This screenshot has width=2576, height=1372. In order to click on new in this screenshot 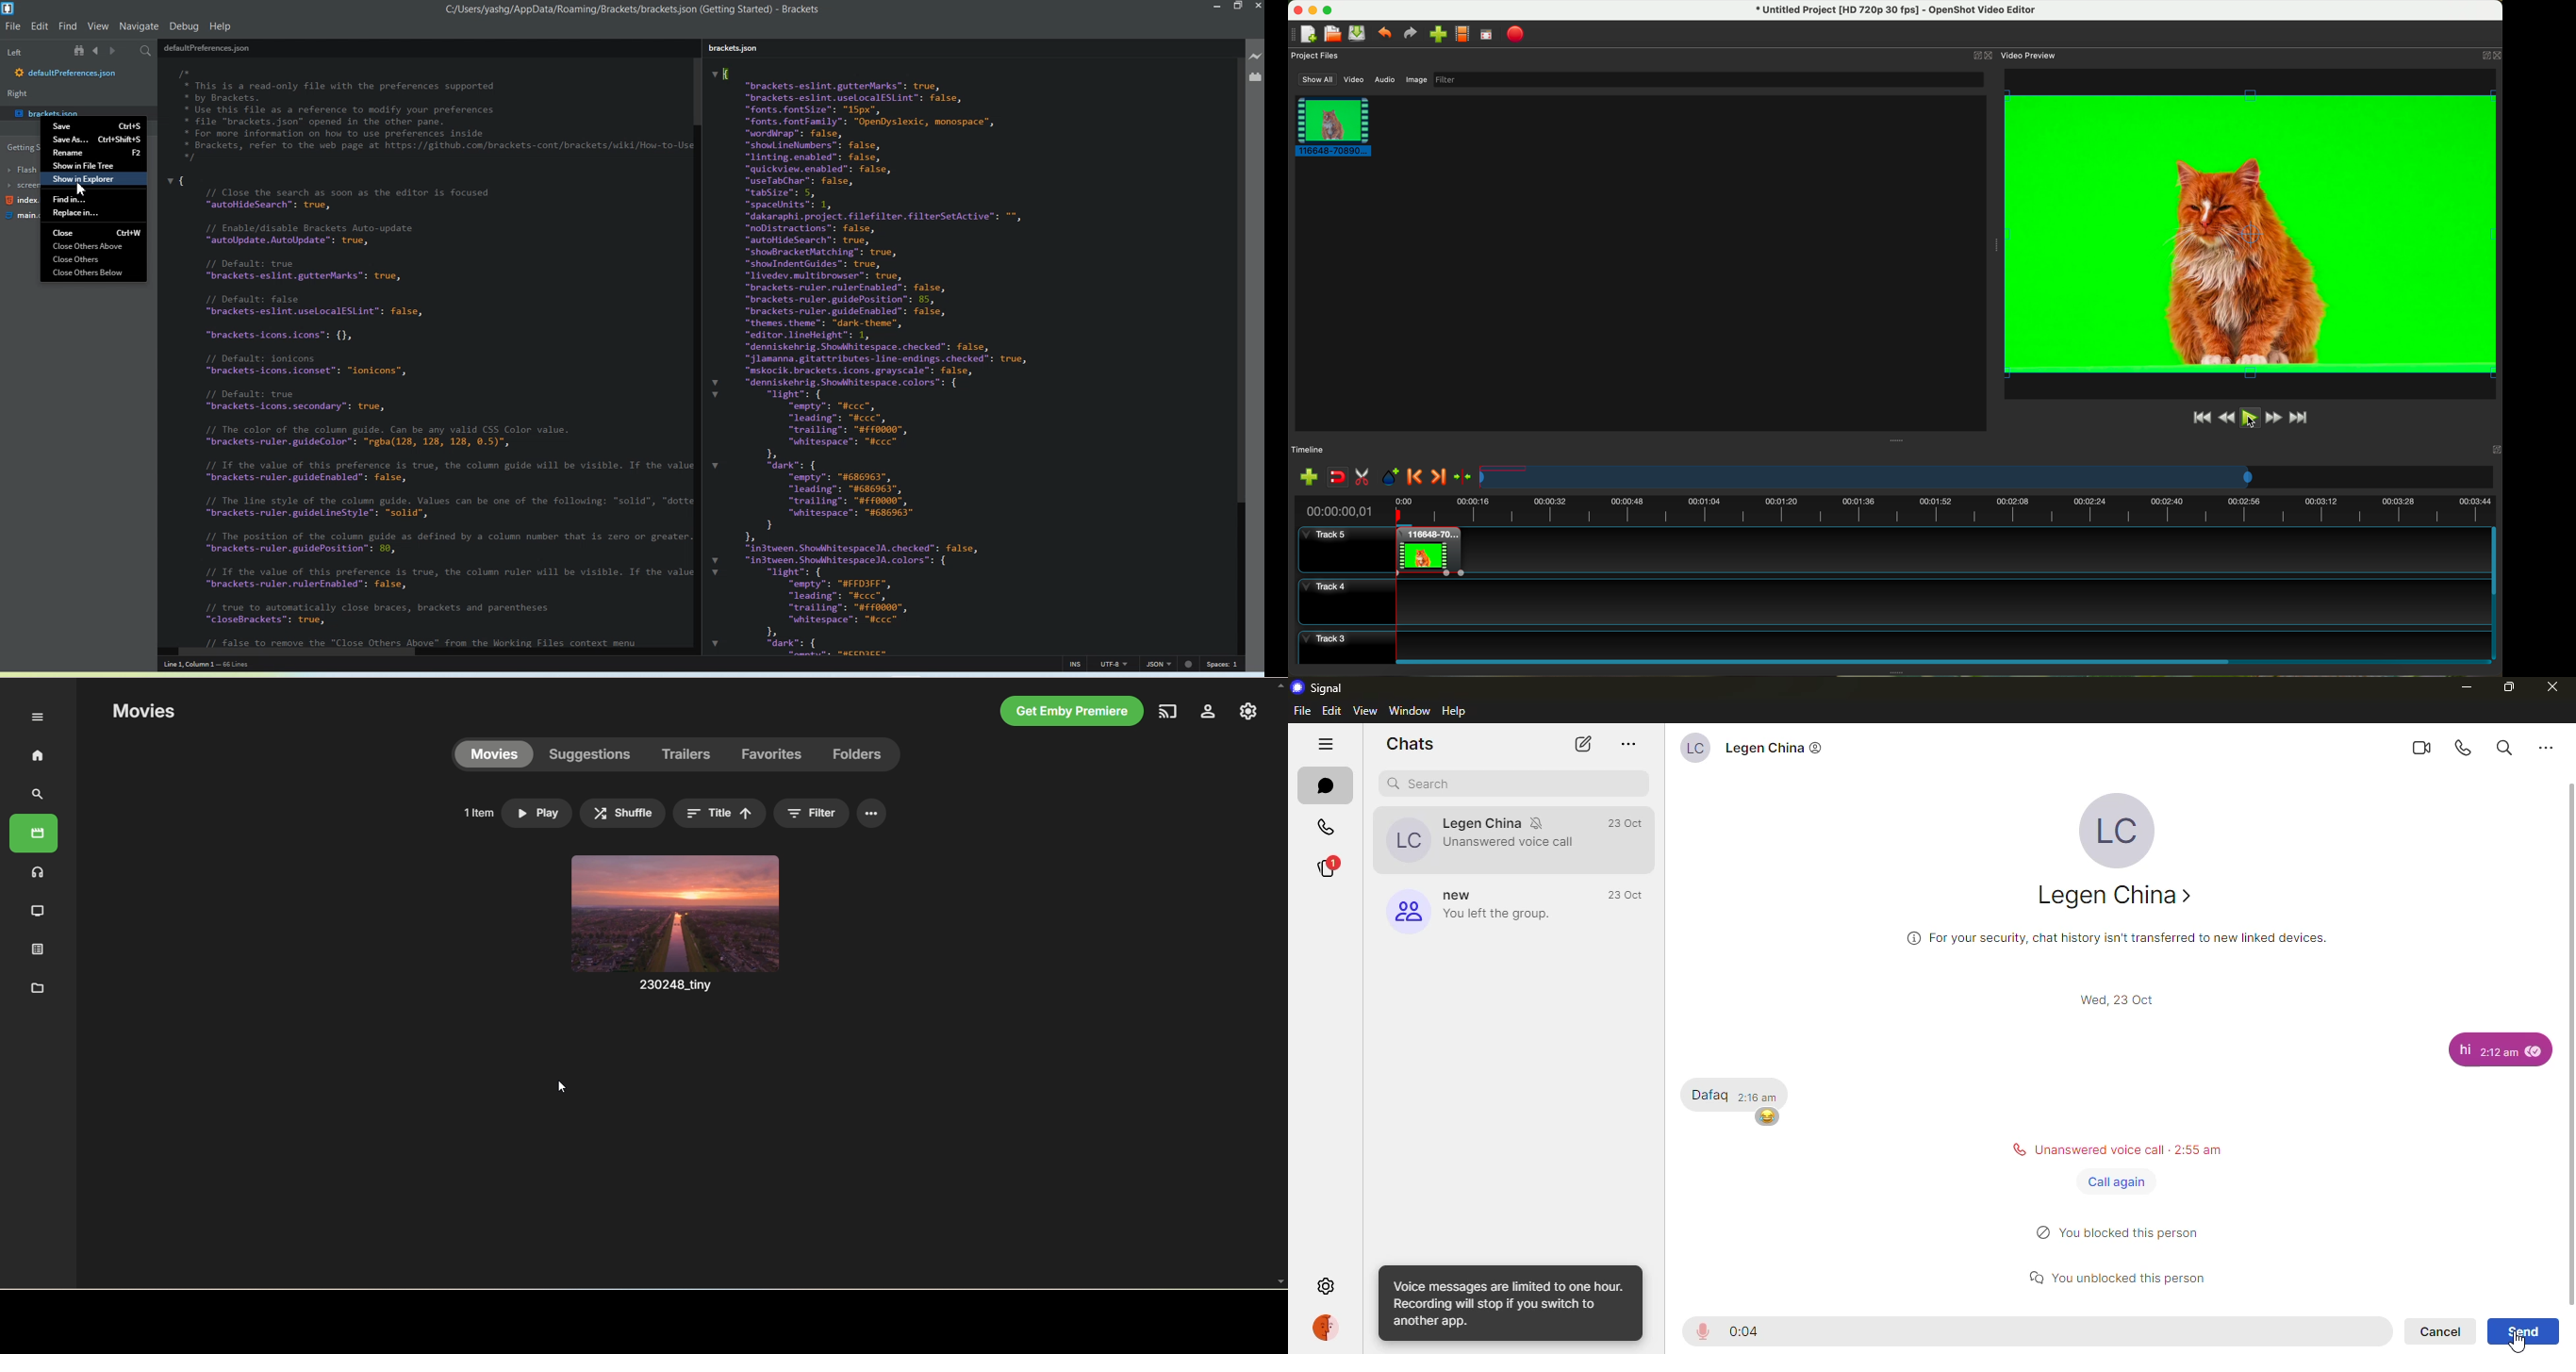, I will do `click(1462, 895)`.